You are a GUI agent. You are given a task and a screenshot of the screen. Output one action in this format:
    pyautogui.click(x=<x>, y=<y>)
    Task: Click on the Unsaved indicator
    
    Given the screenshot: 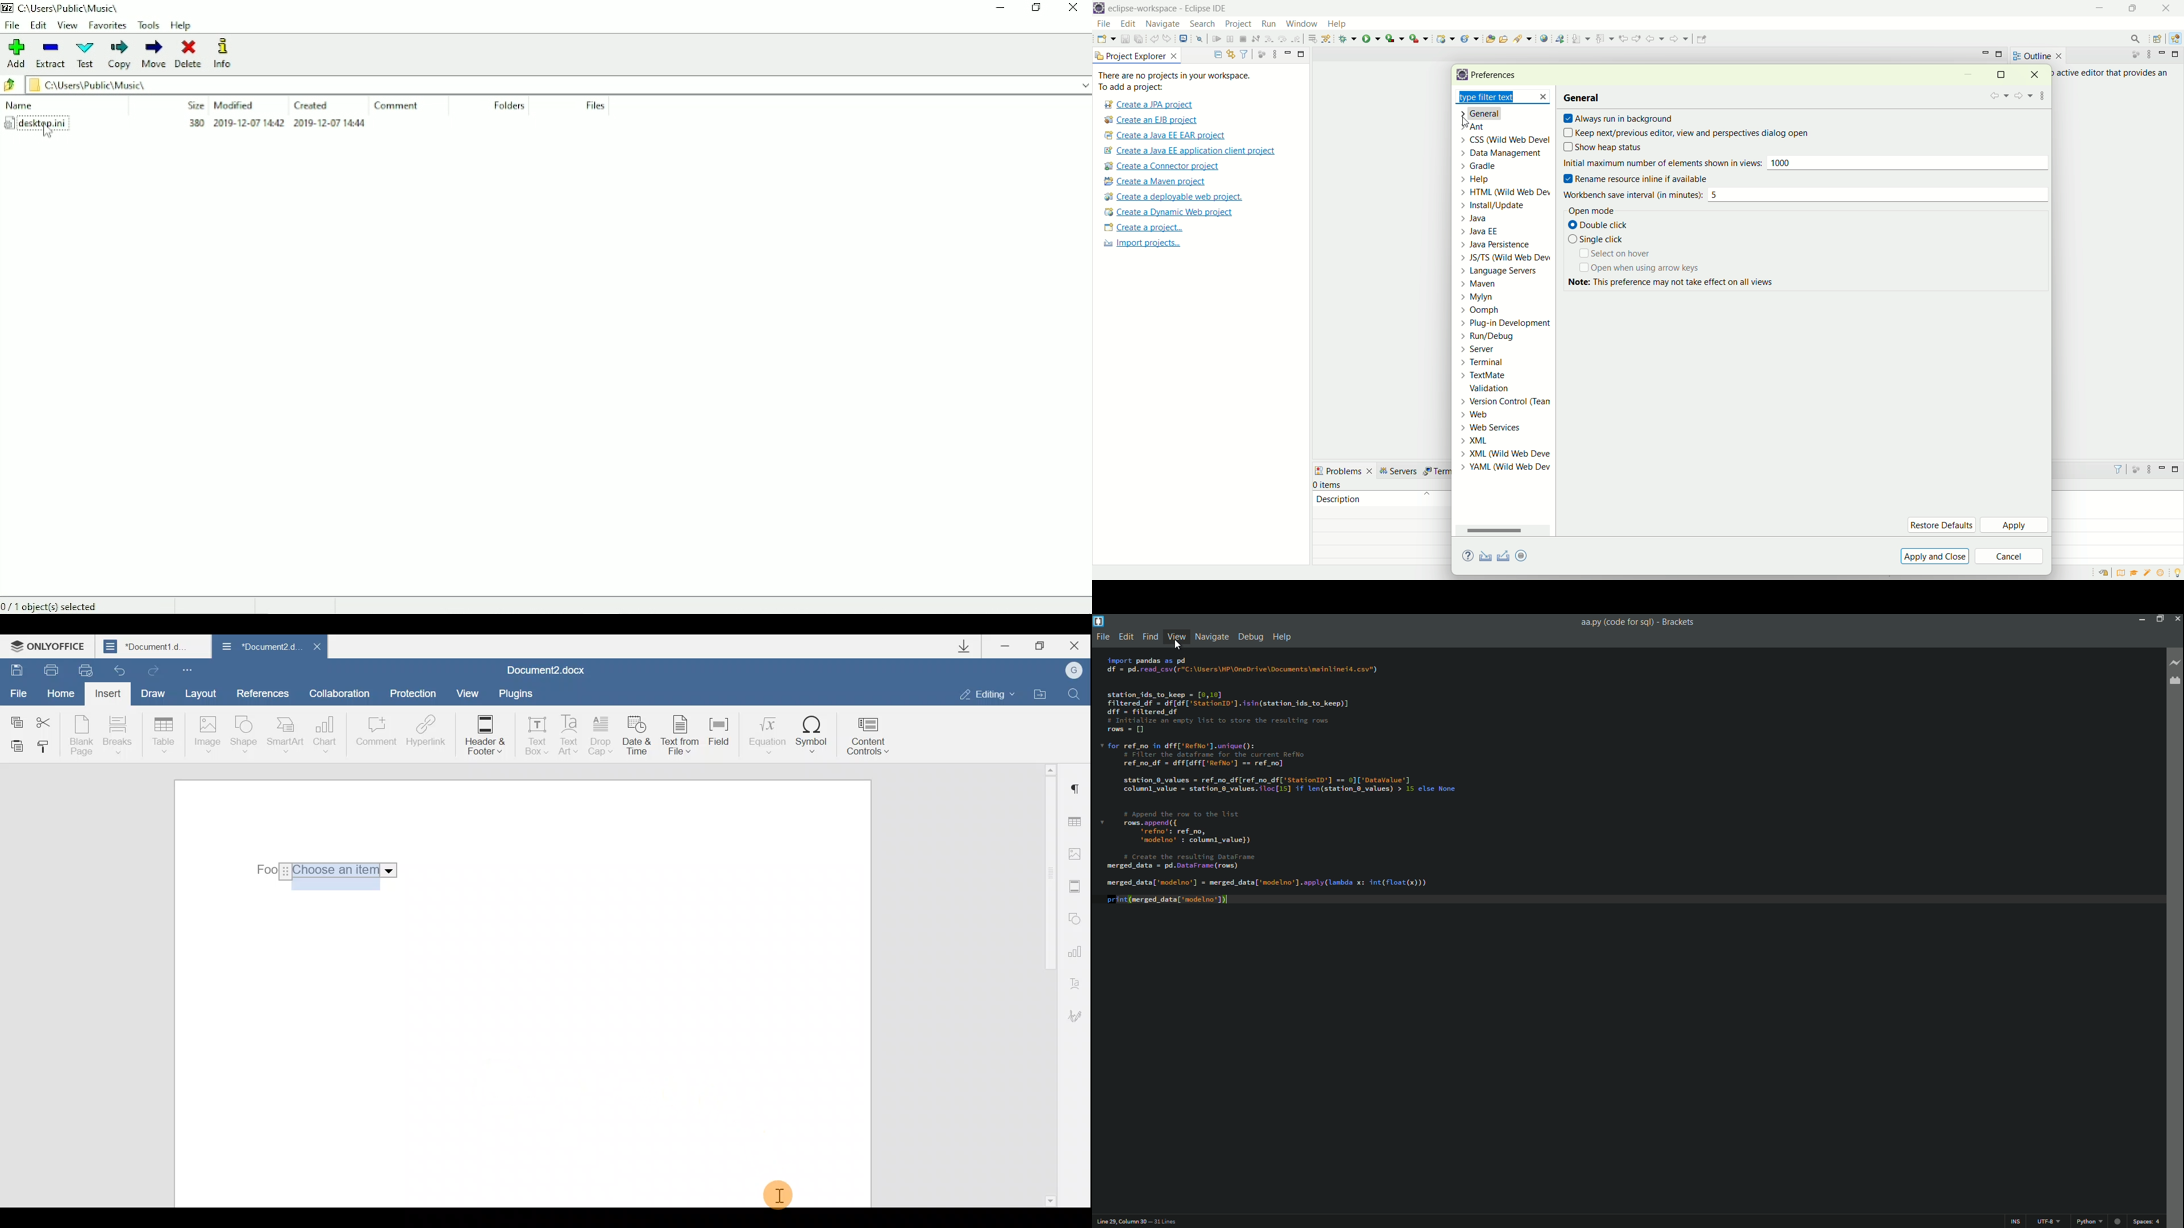 What is the action you would take?
    pyautogui.click(x=2118, y=1221)
    